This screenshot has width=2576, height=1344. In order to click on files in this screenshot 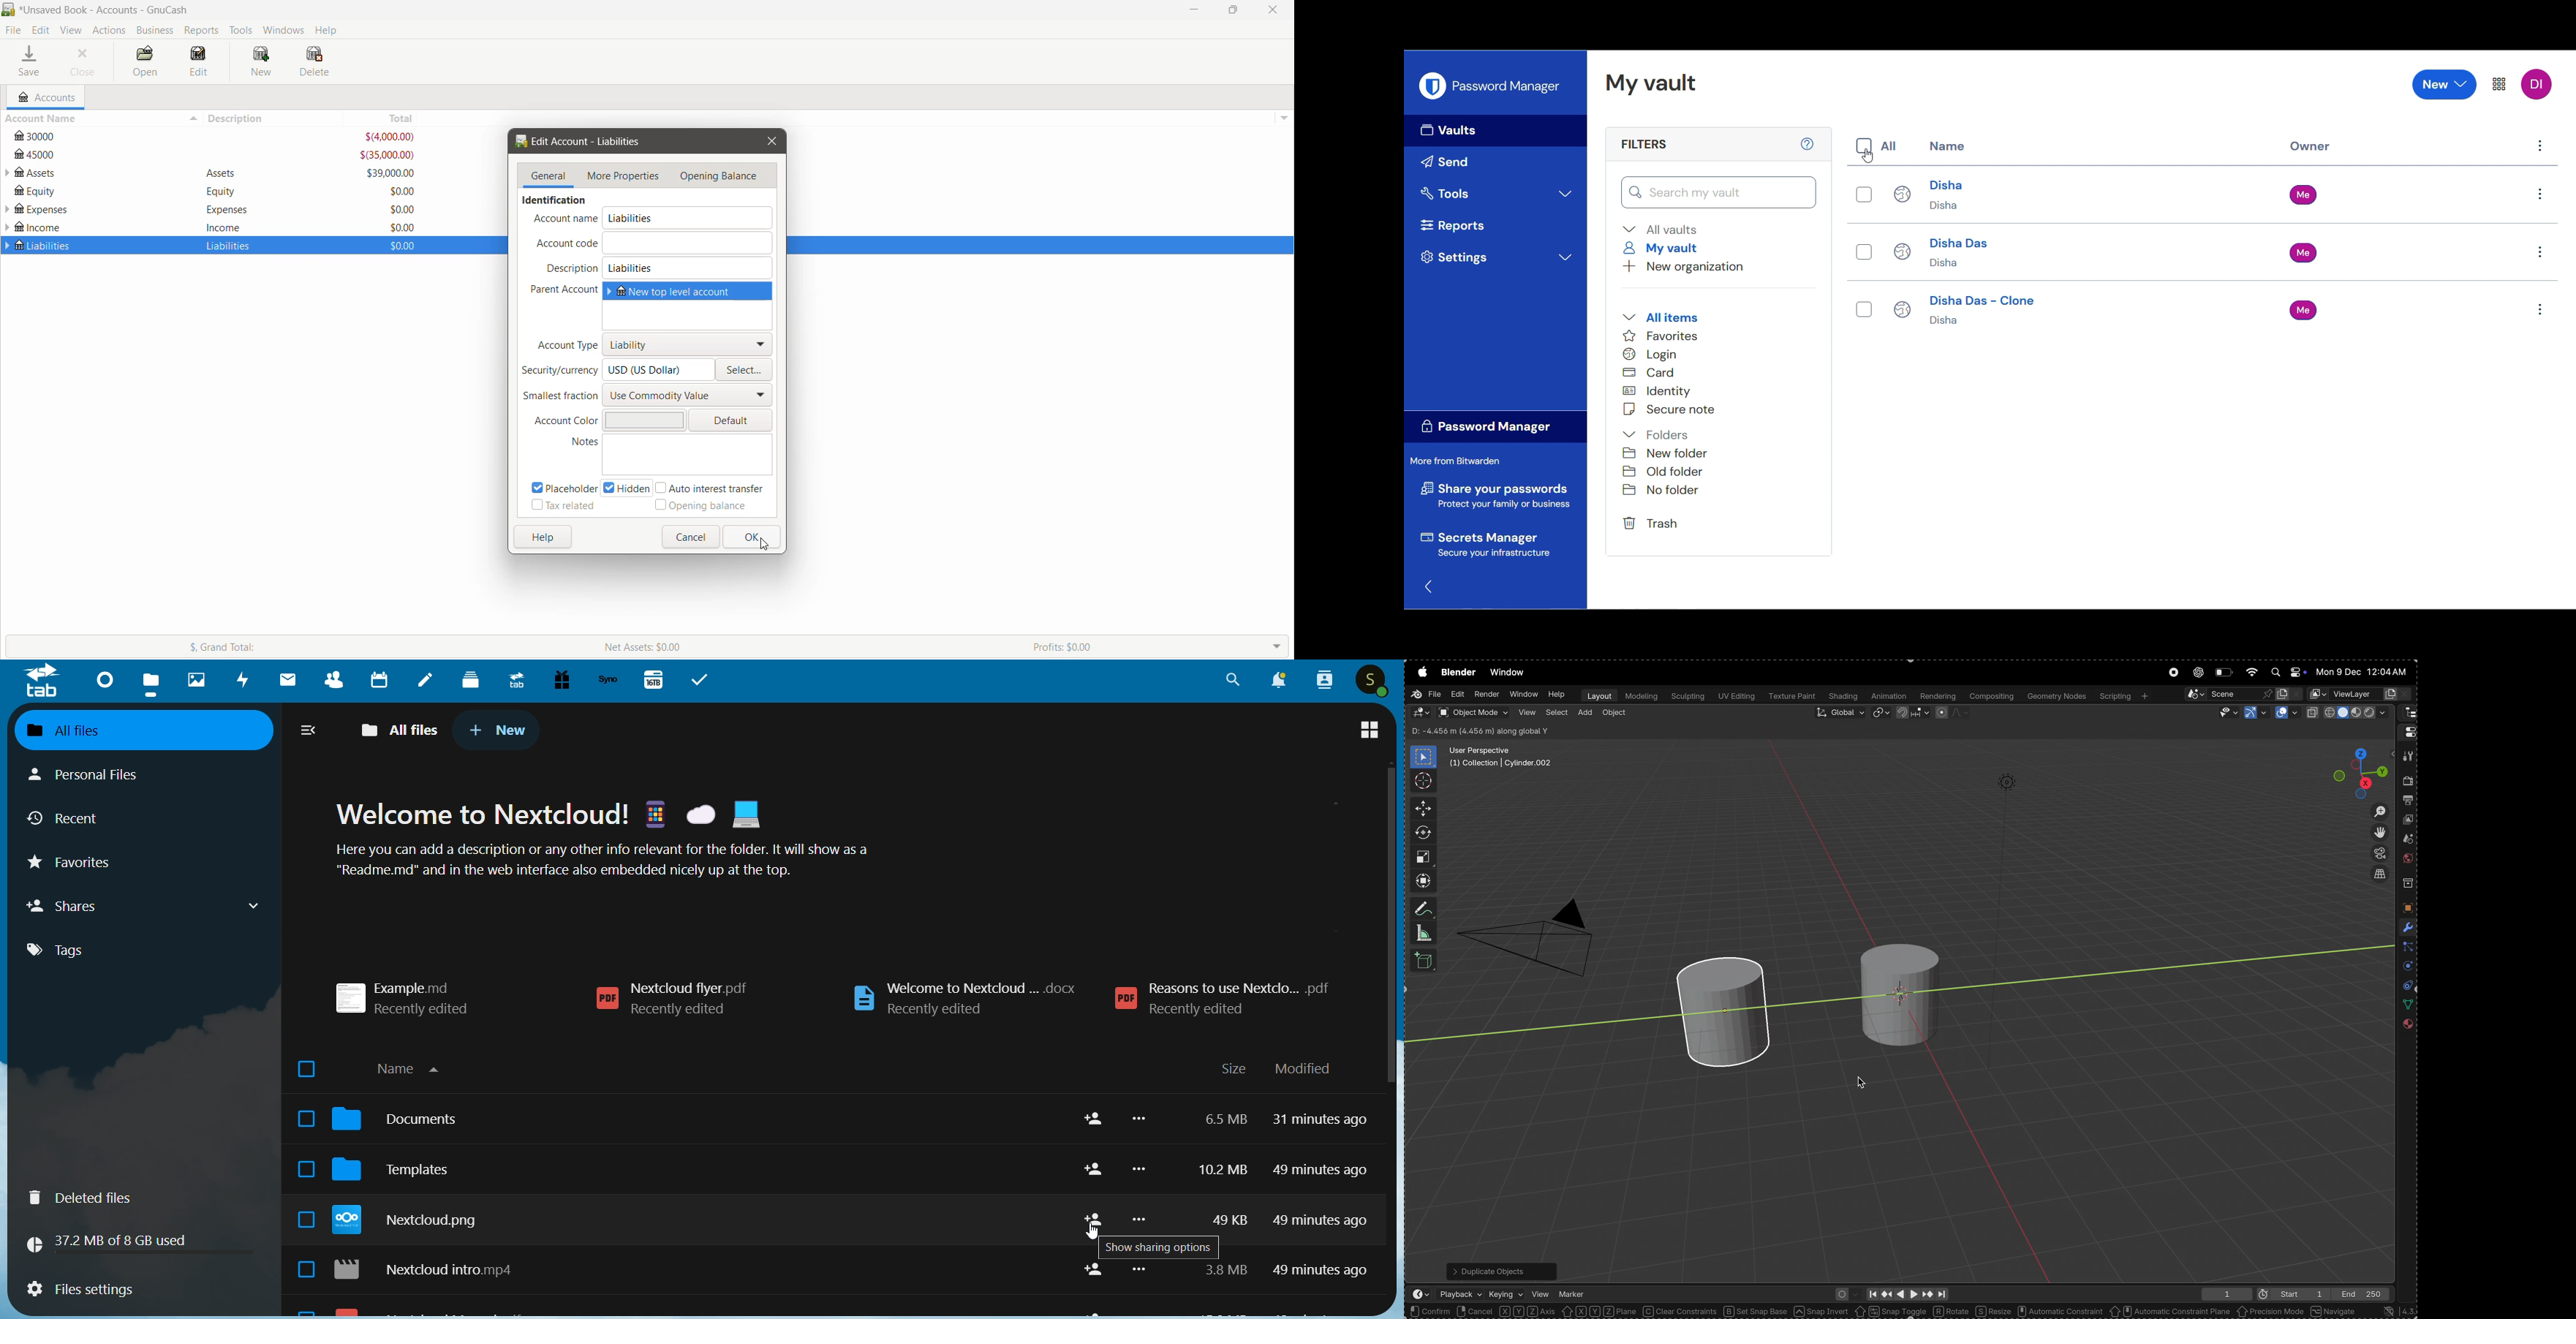, I will do `click(153, 683)`.